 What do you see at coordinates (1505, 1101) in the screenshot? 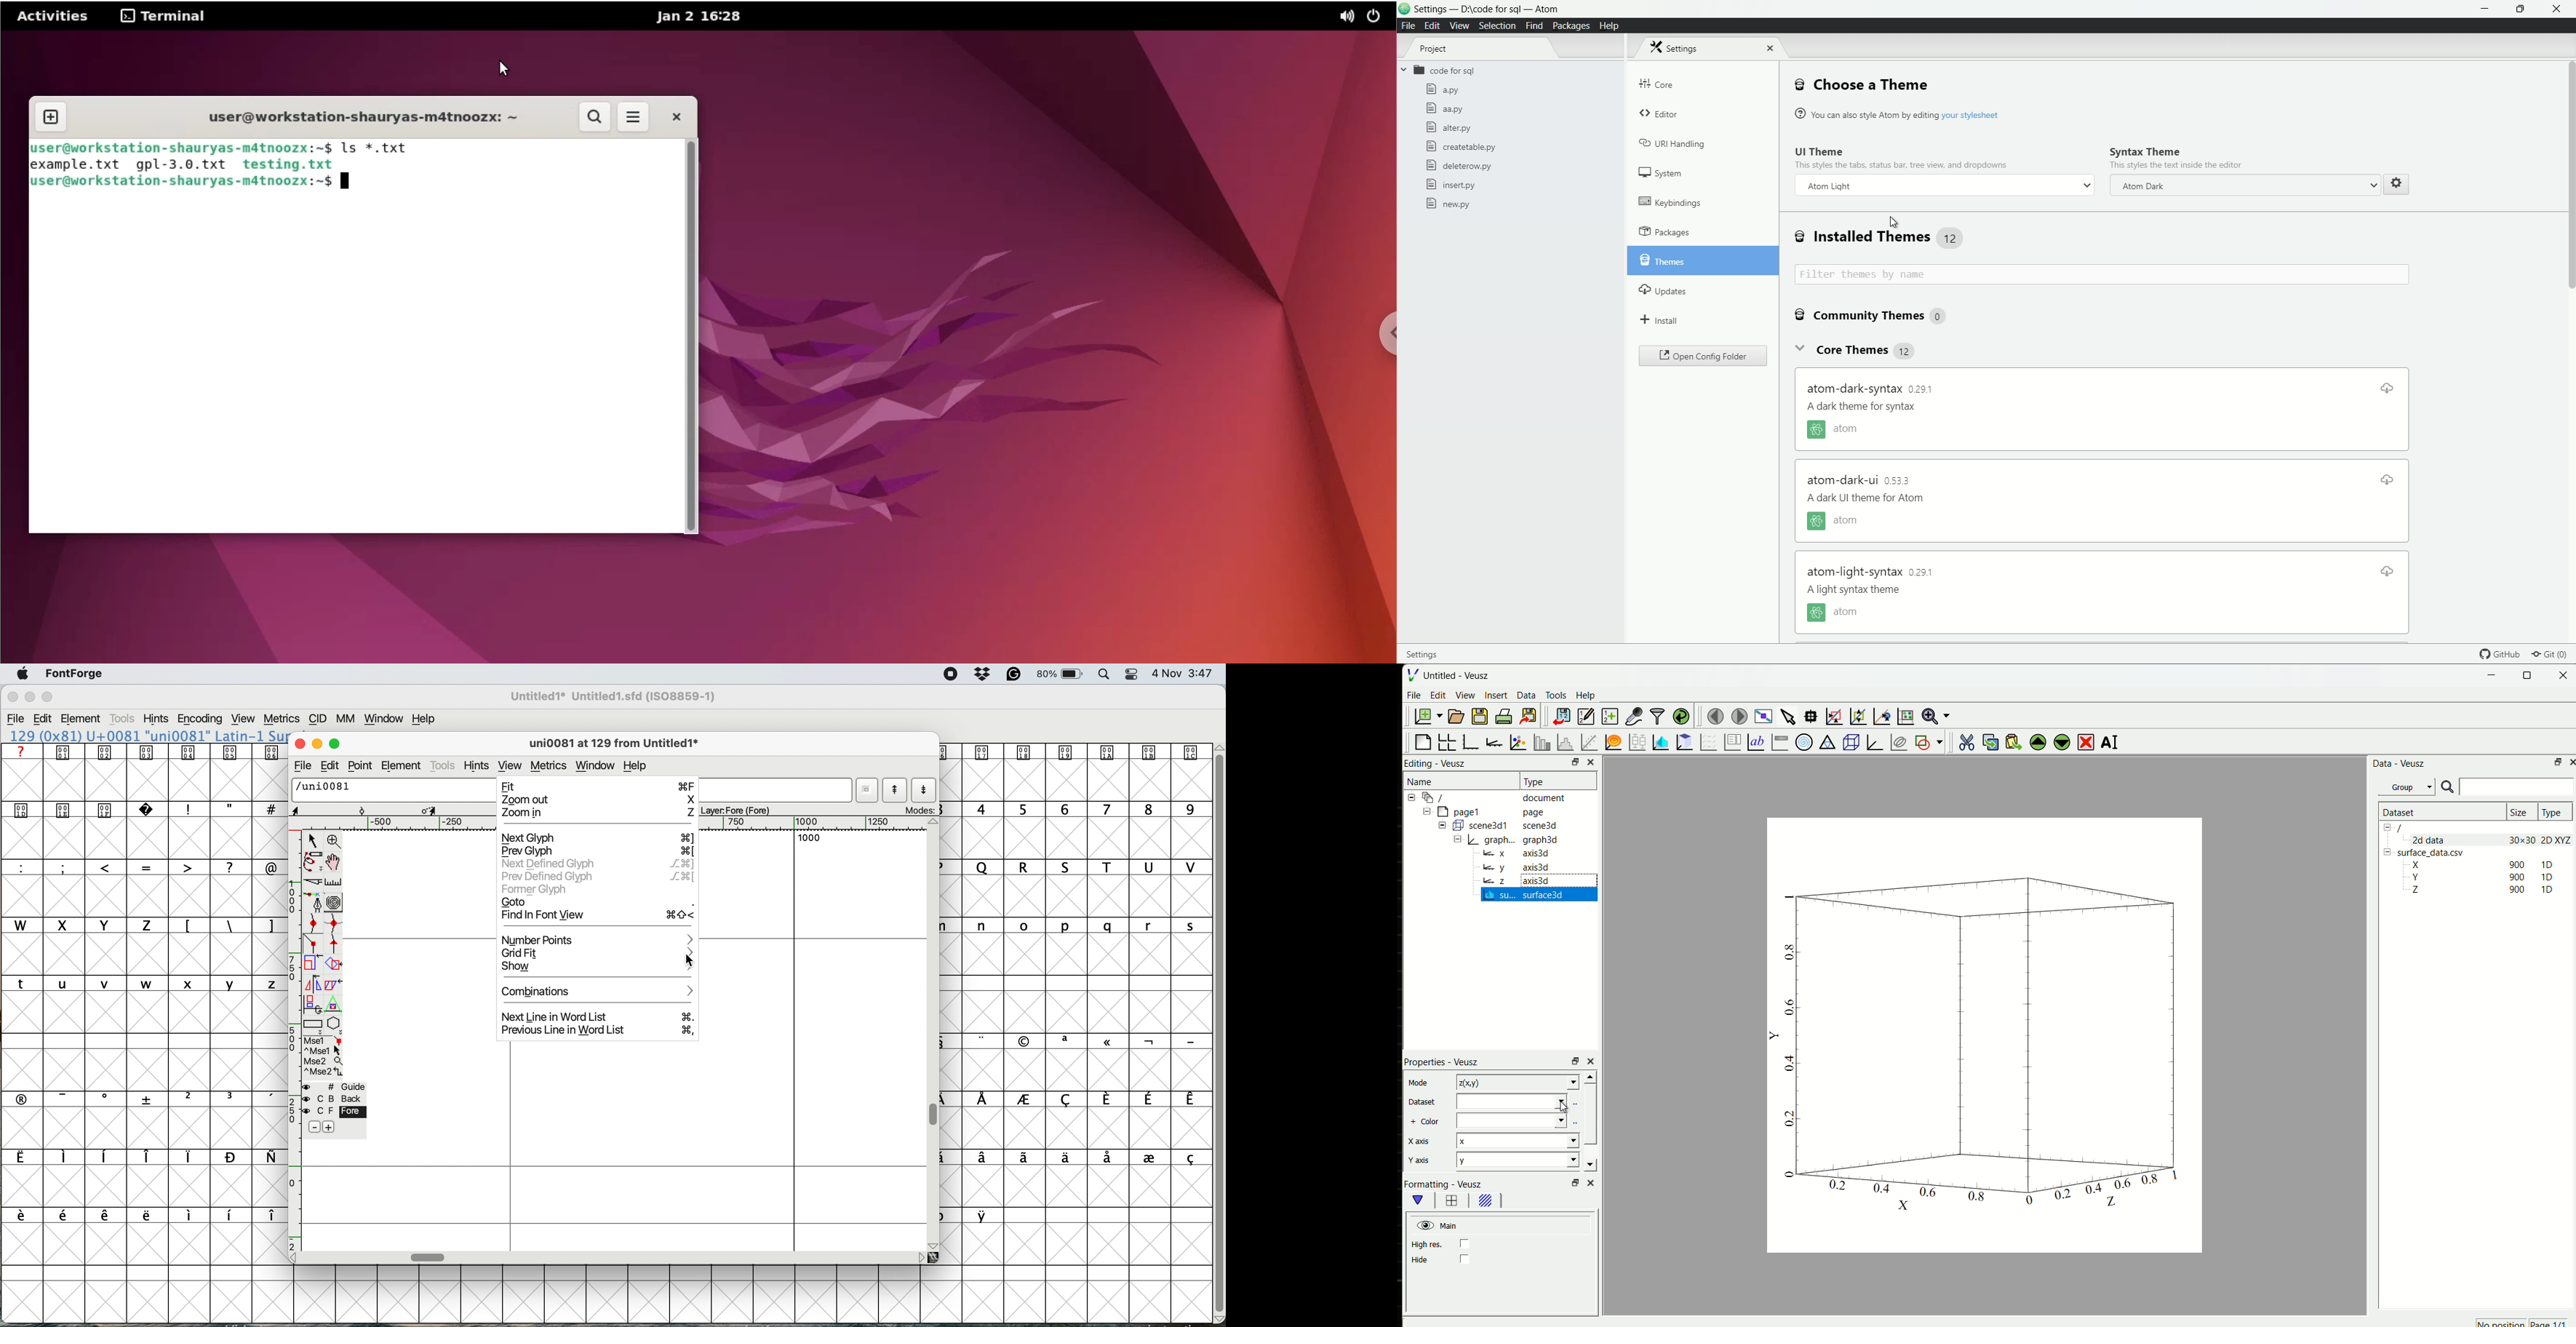
I see `dataset` at bounding box center [1505, 1101].